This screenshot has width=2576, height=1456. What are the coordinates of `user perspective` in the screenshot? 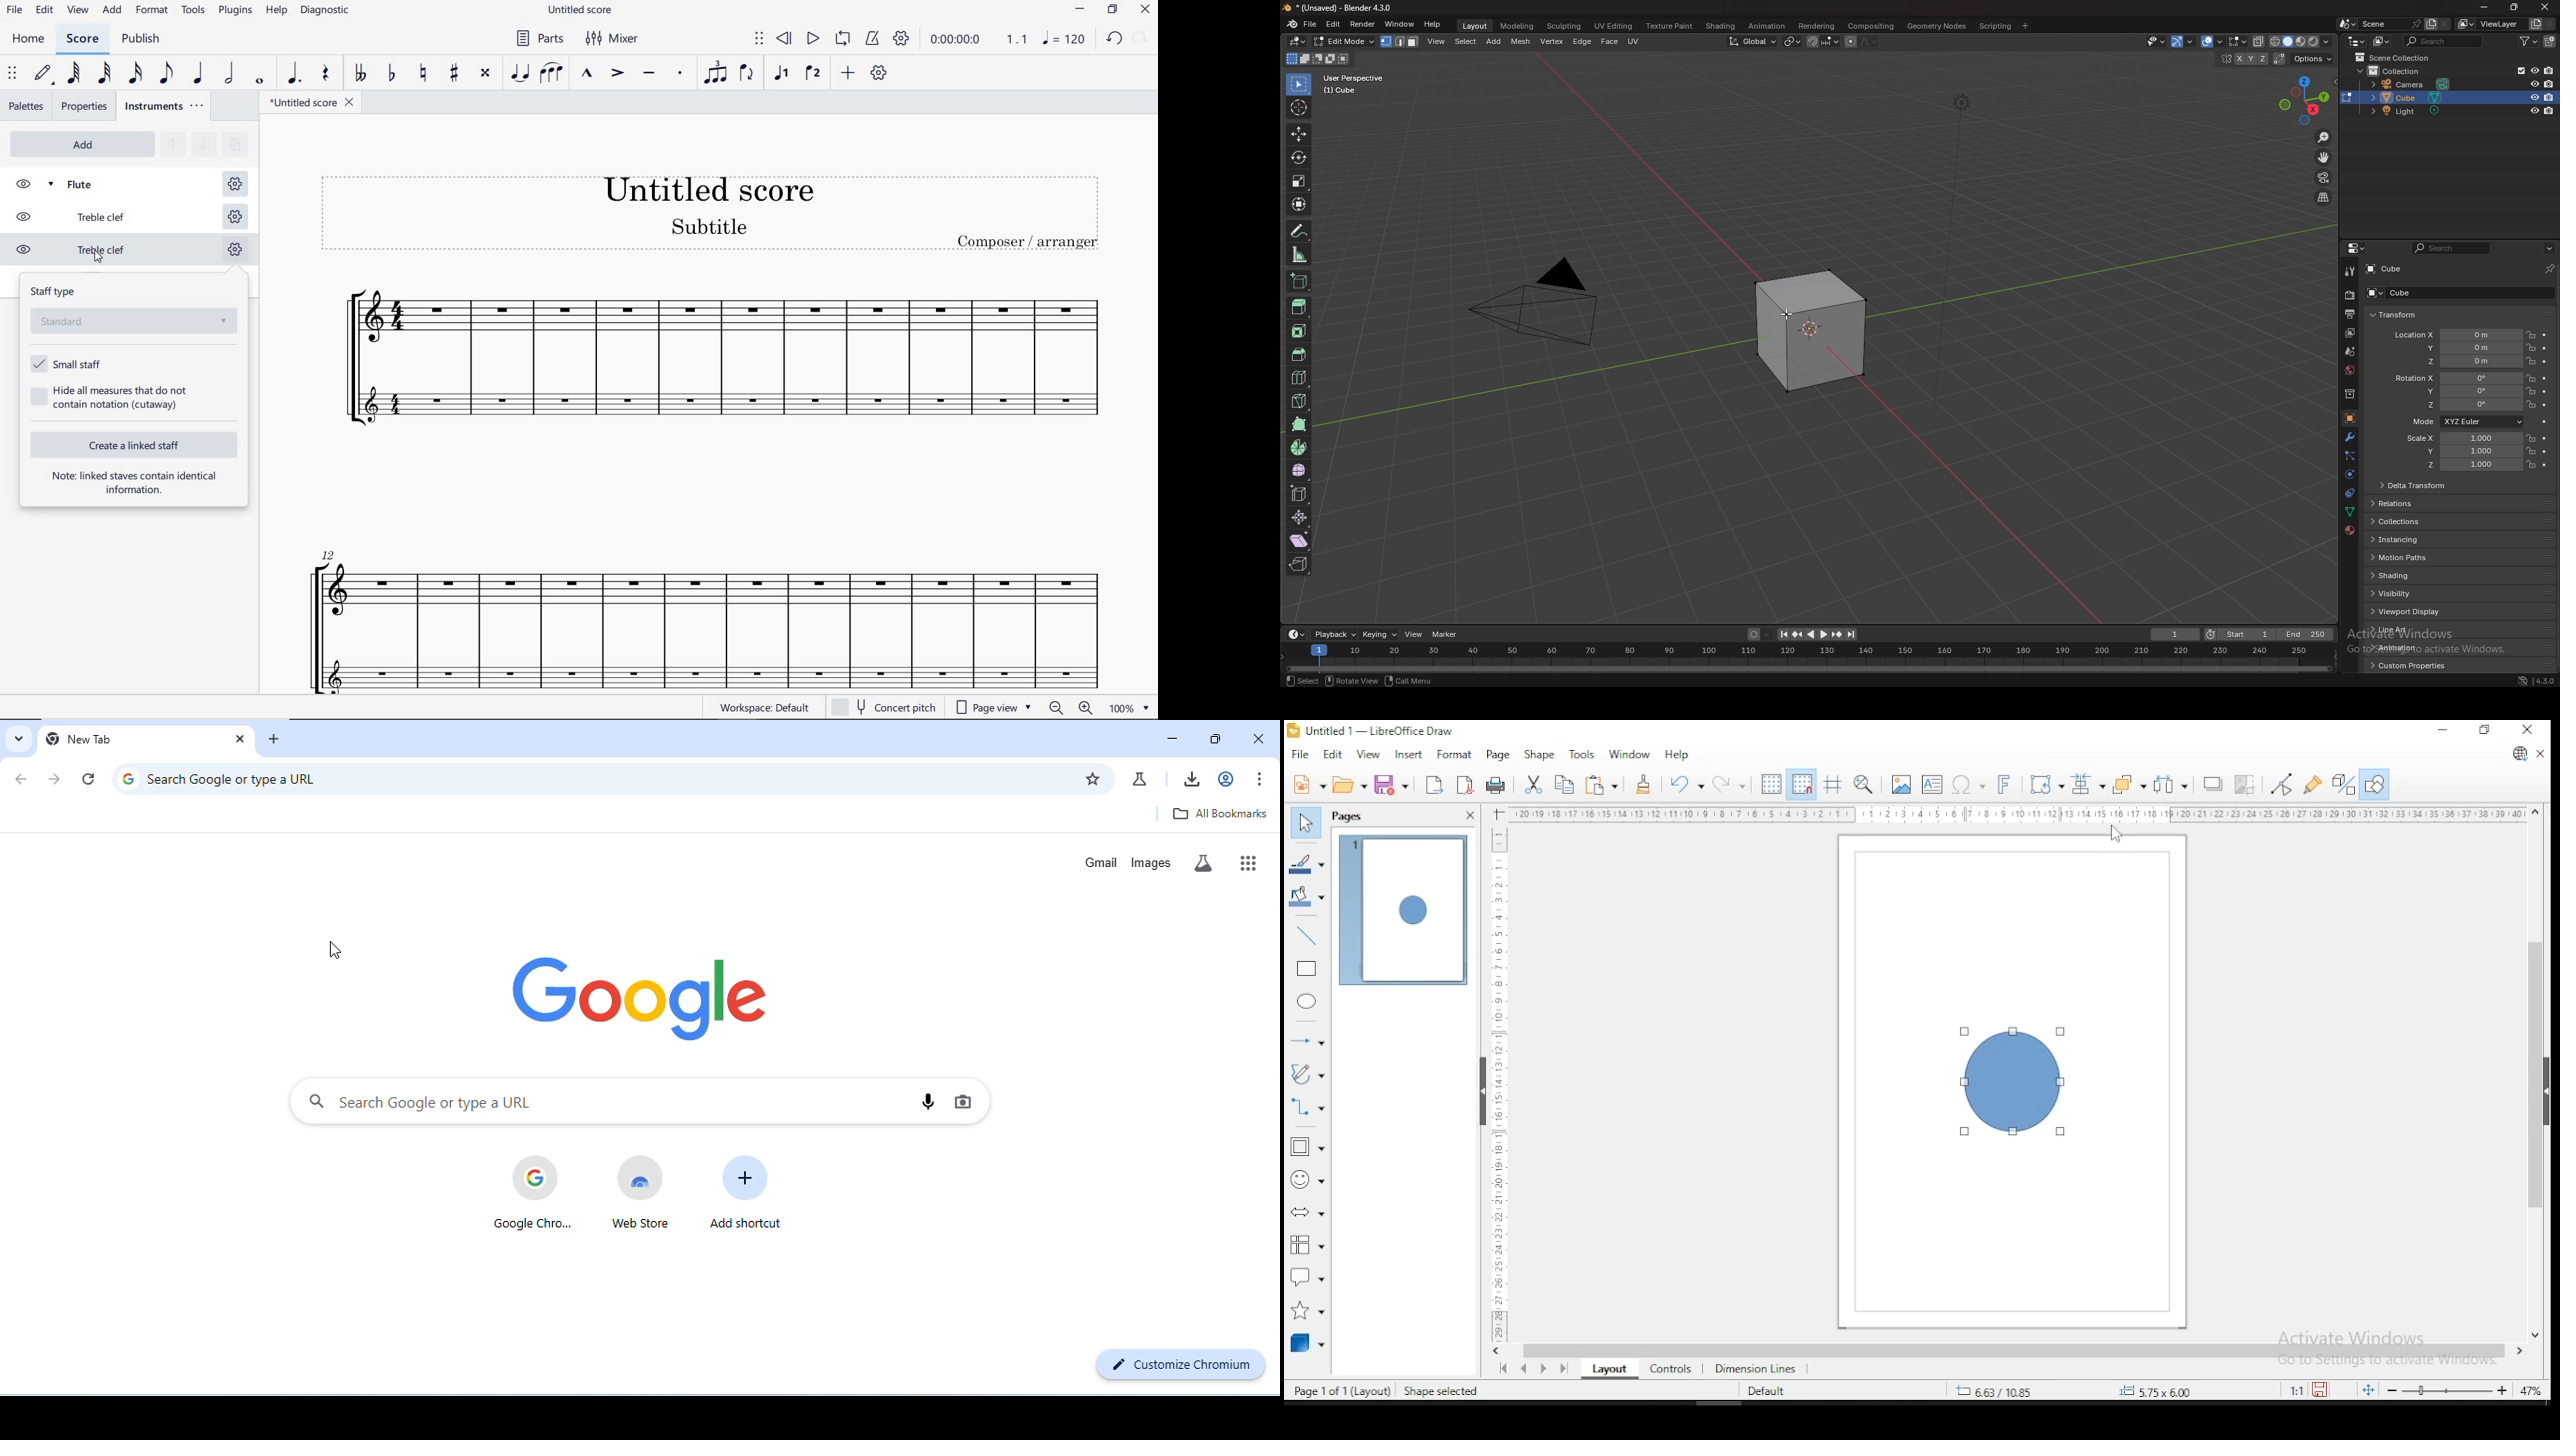 It's located at (1364, 84).